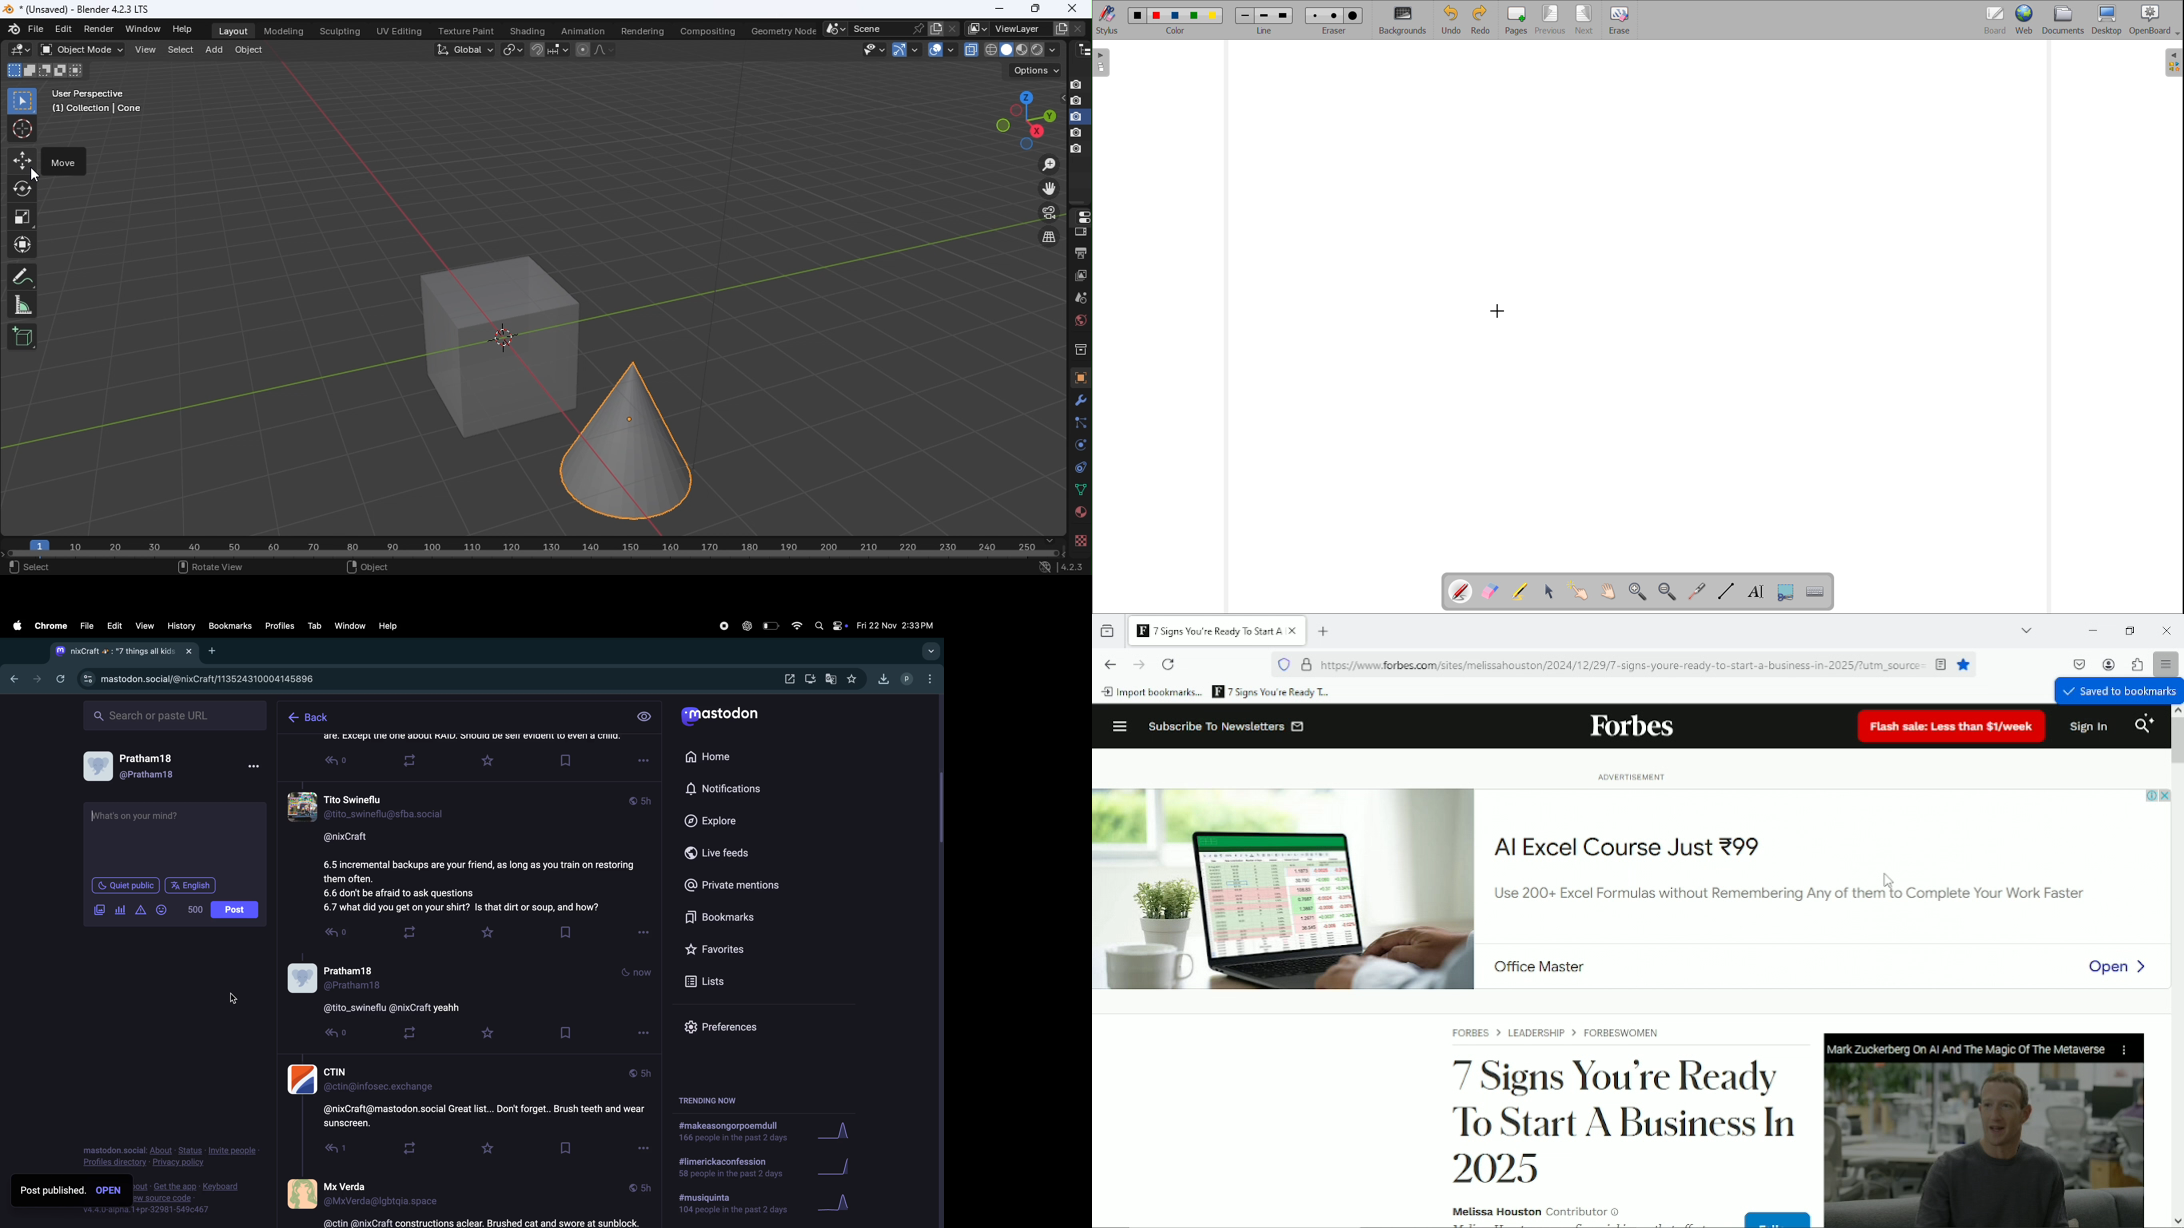  Describe the element at coordinates (928, 677) in the screenshot. I see `option` at that location.